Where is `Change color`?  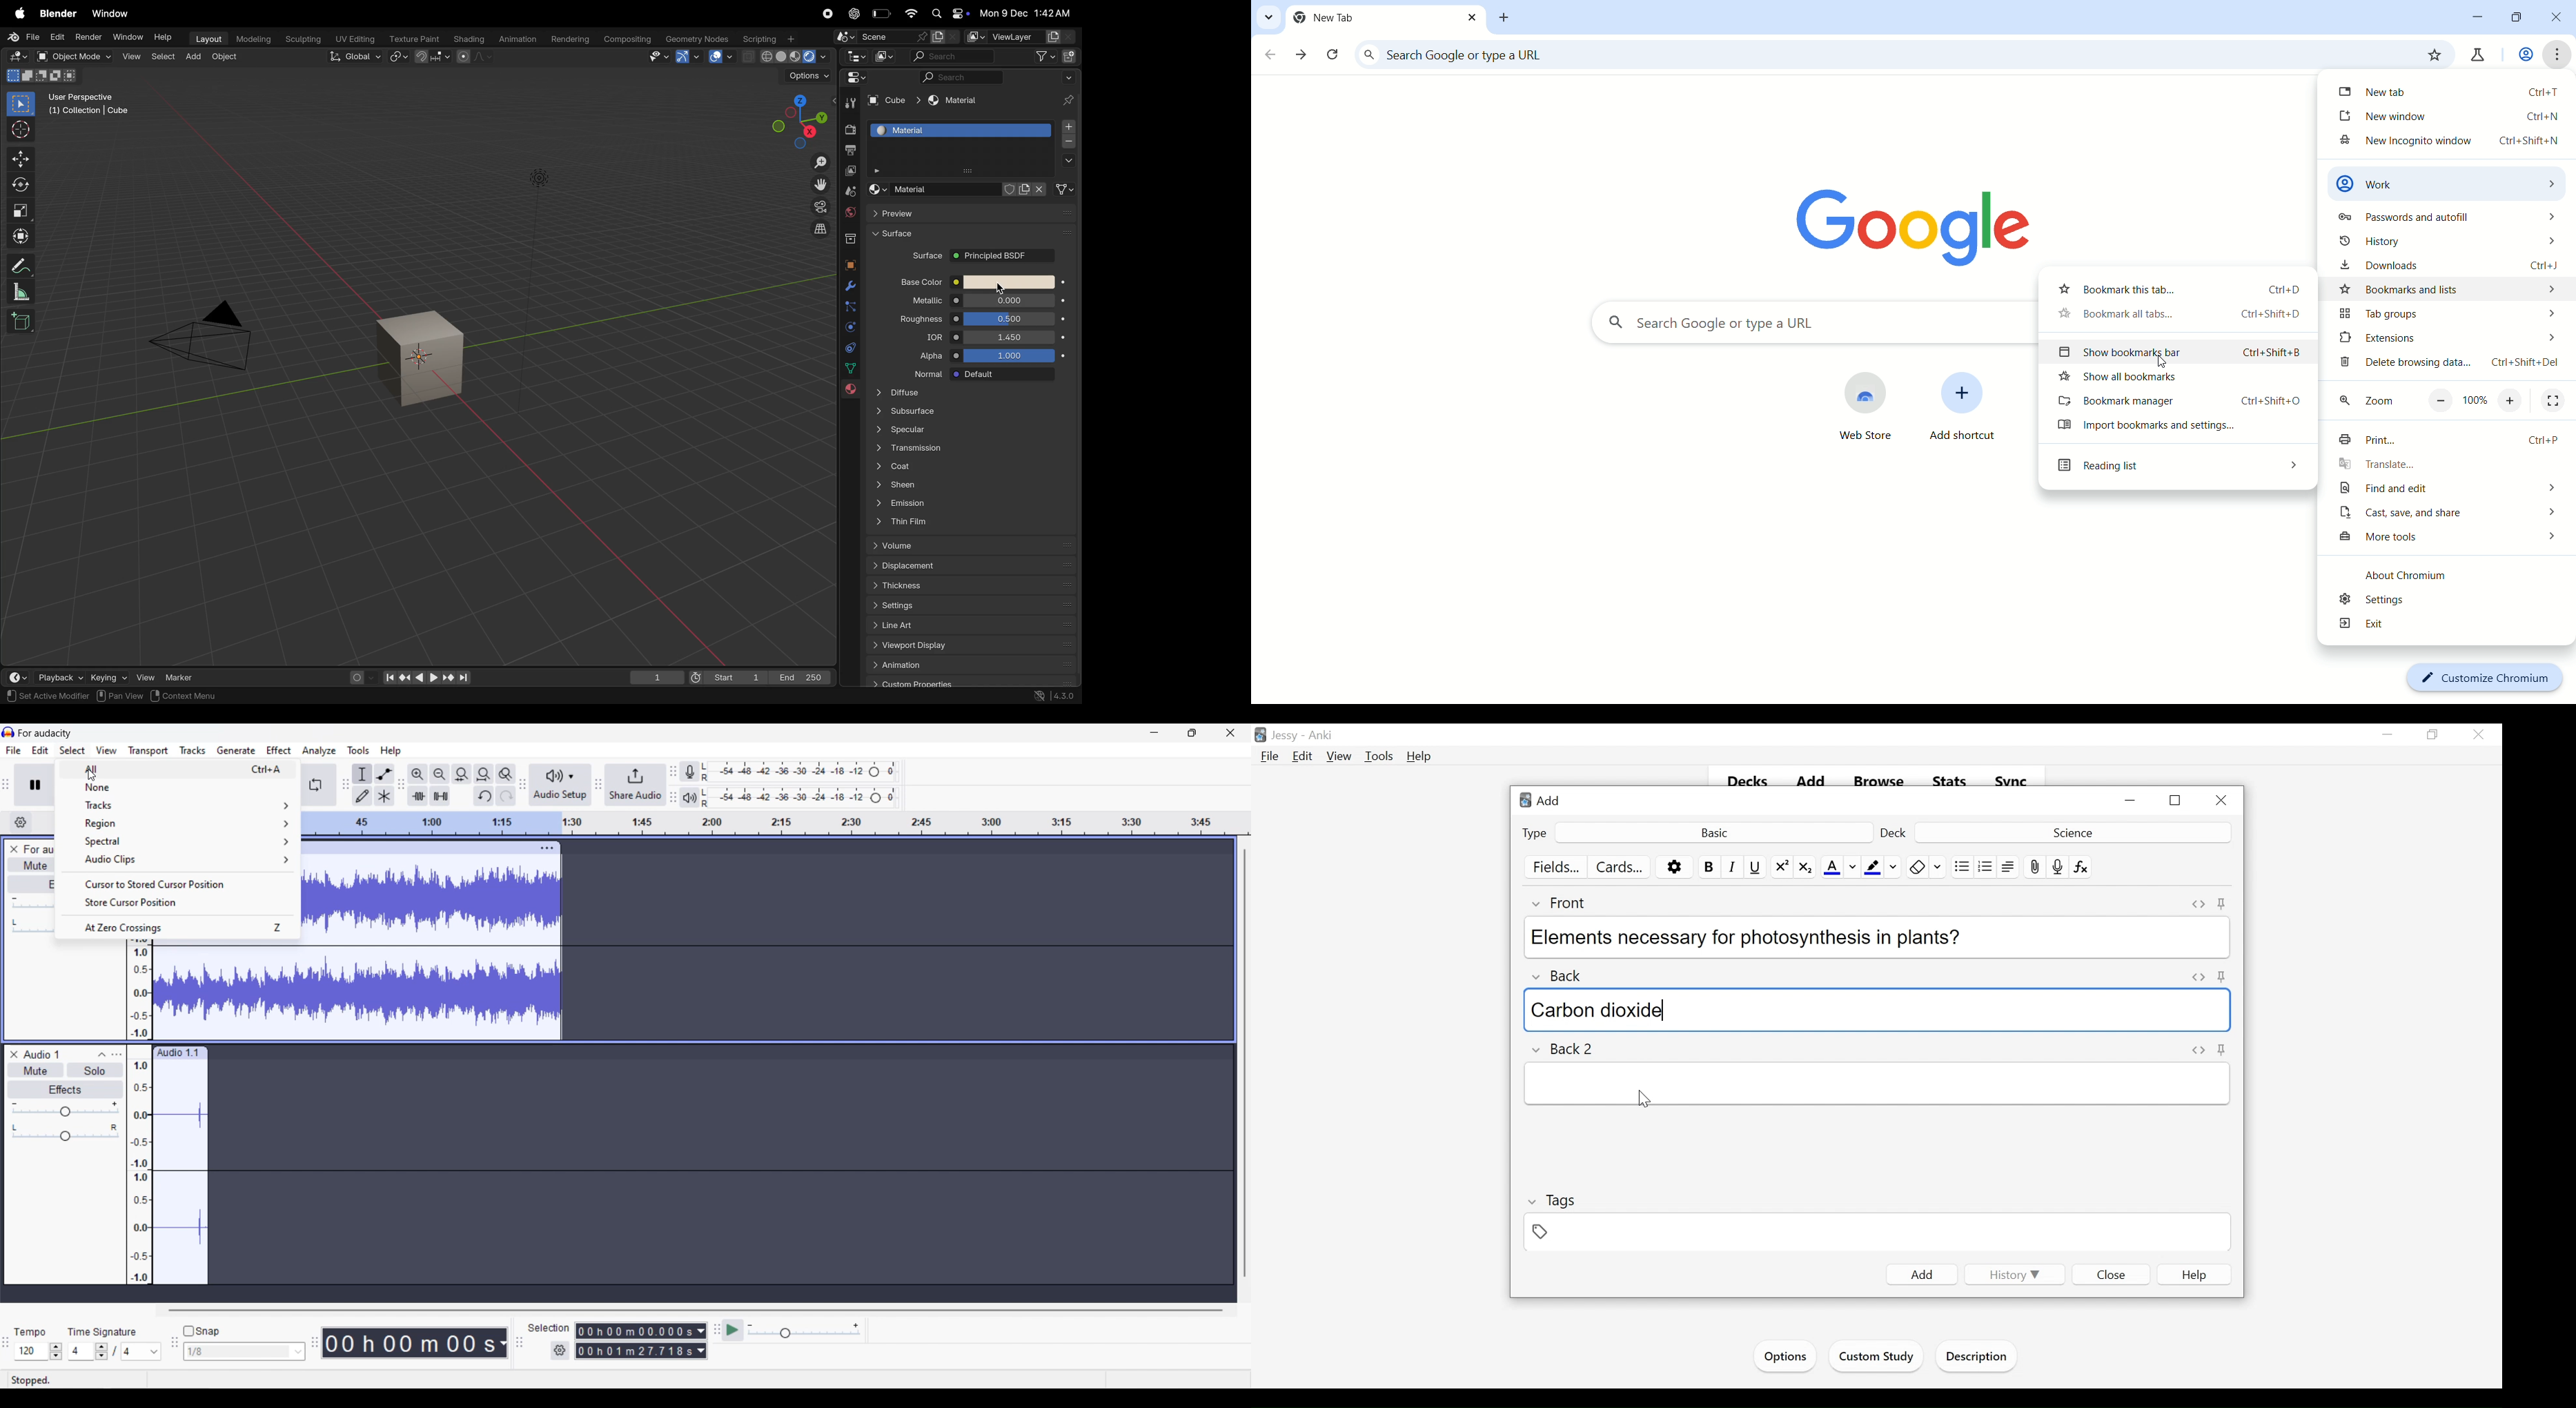
Change color is located at coordinates (1853, 868).